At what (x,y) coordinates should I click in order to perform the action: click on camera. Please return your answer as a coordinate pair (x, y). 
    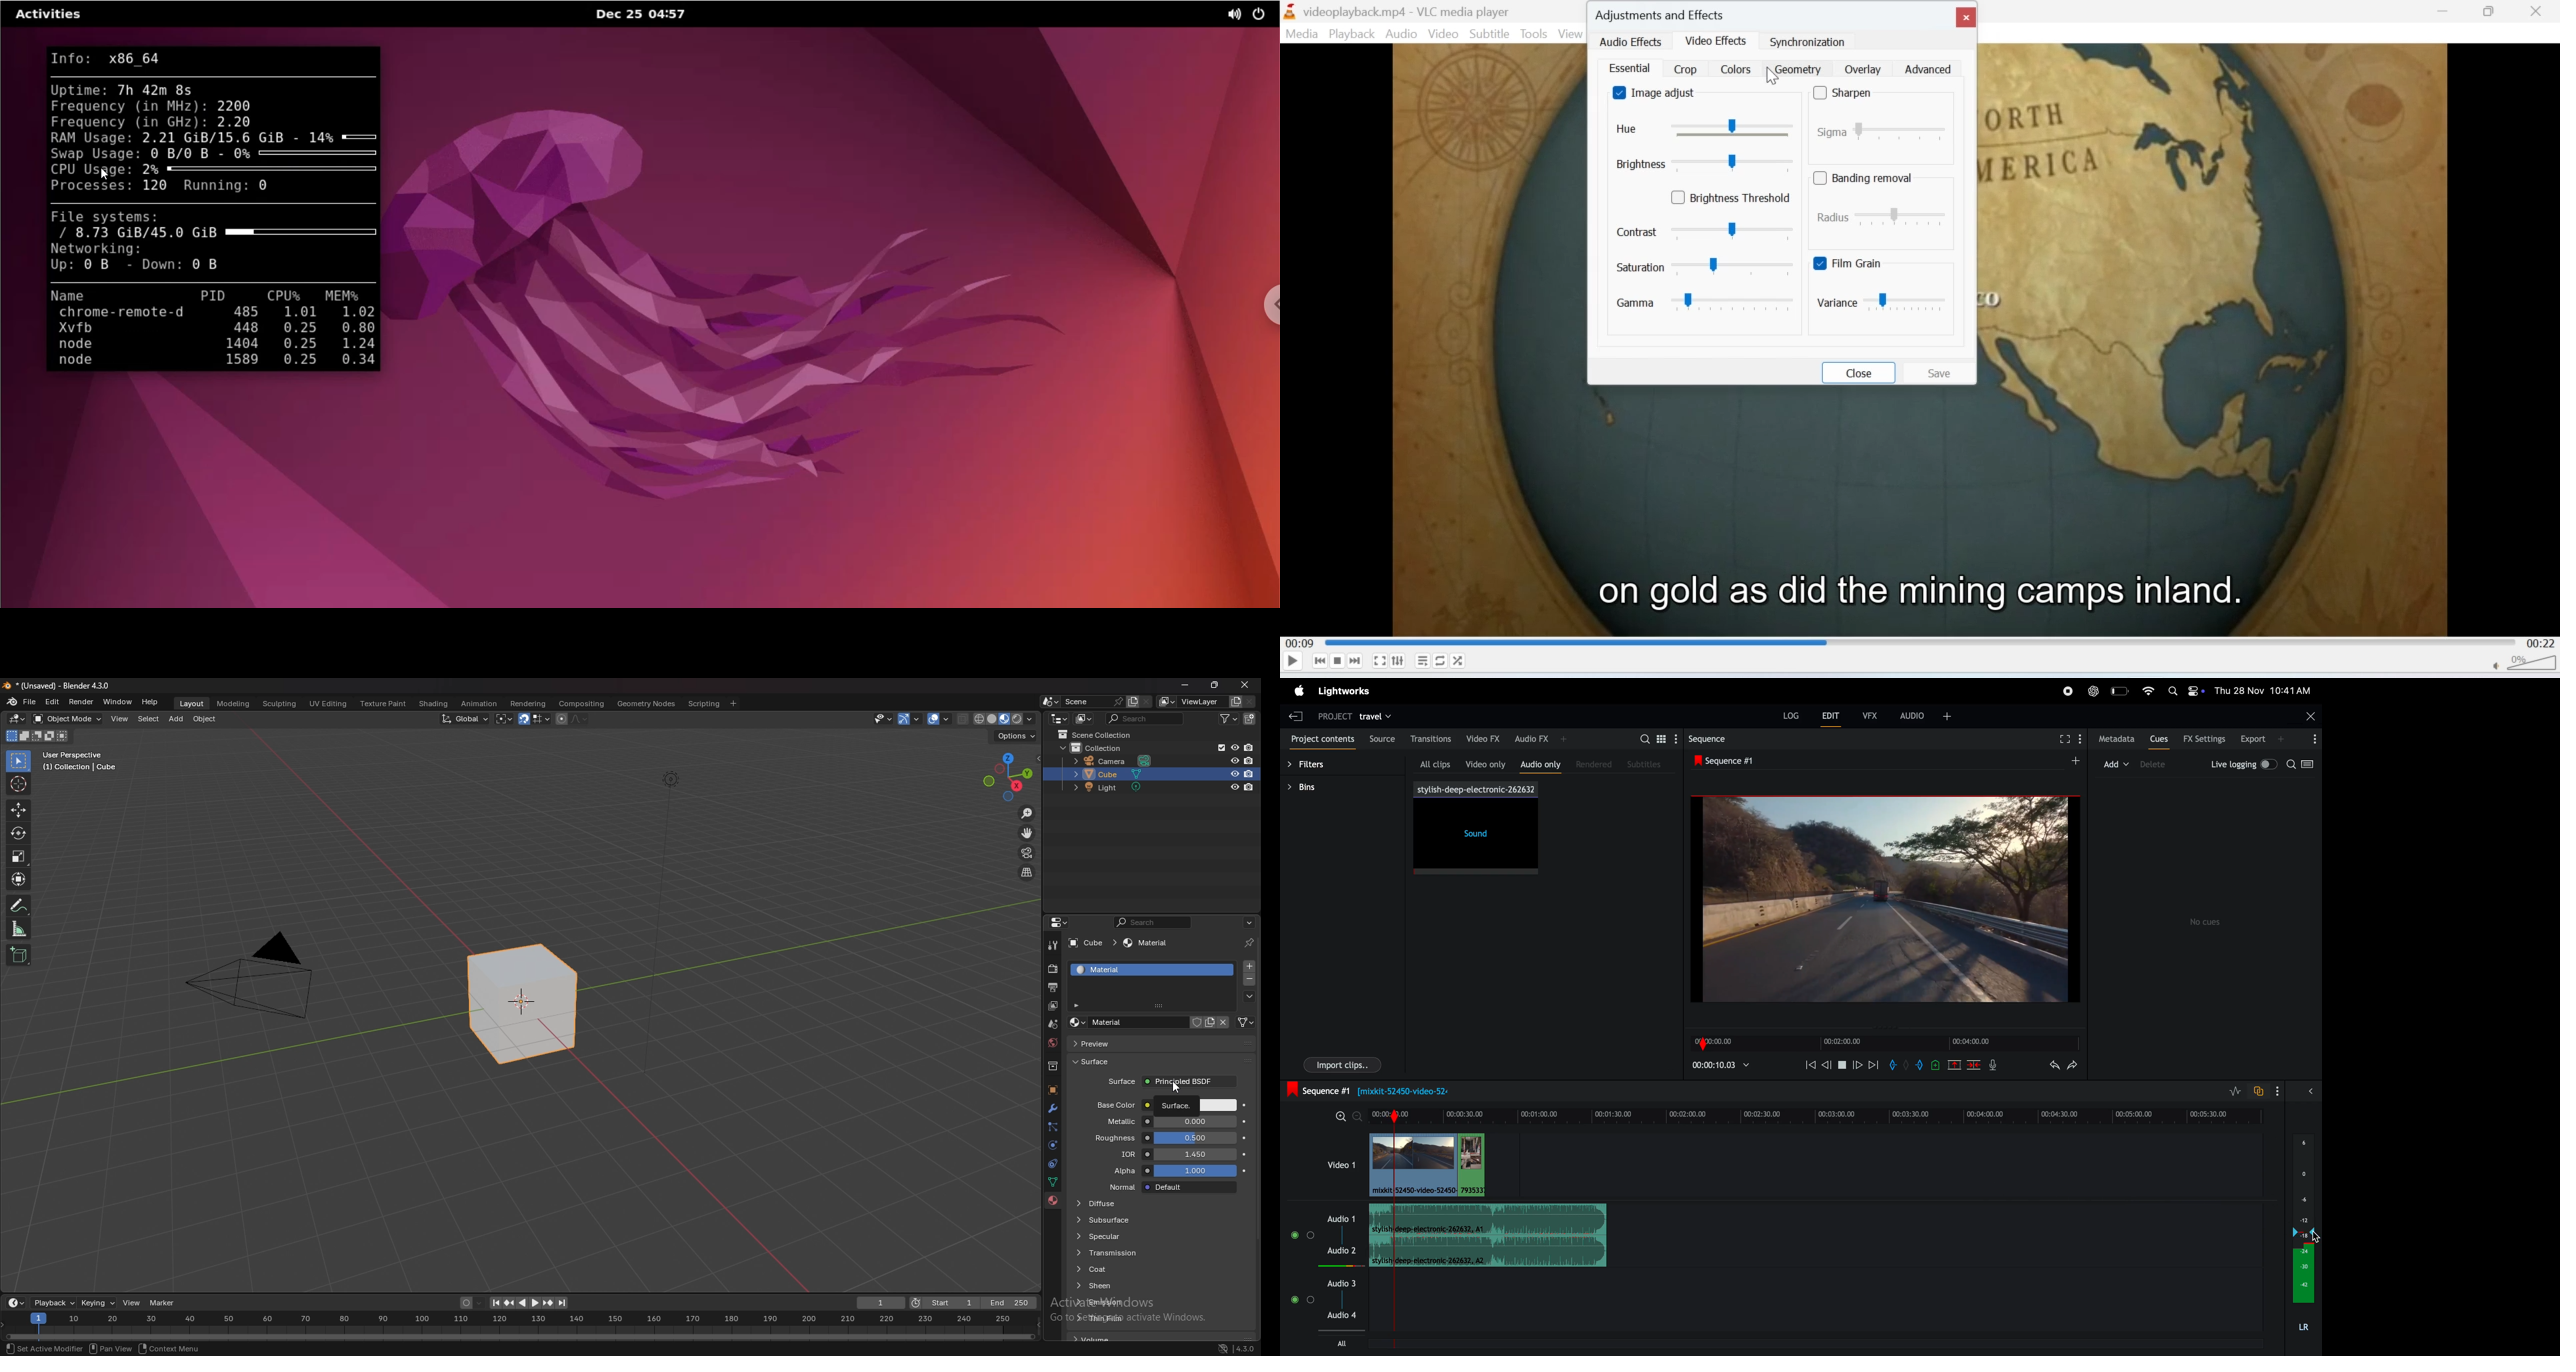
    Looking at the image, I should click on (1115, 761).